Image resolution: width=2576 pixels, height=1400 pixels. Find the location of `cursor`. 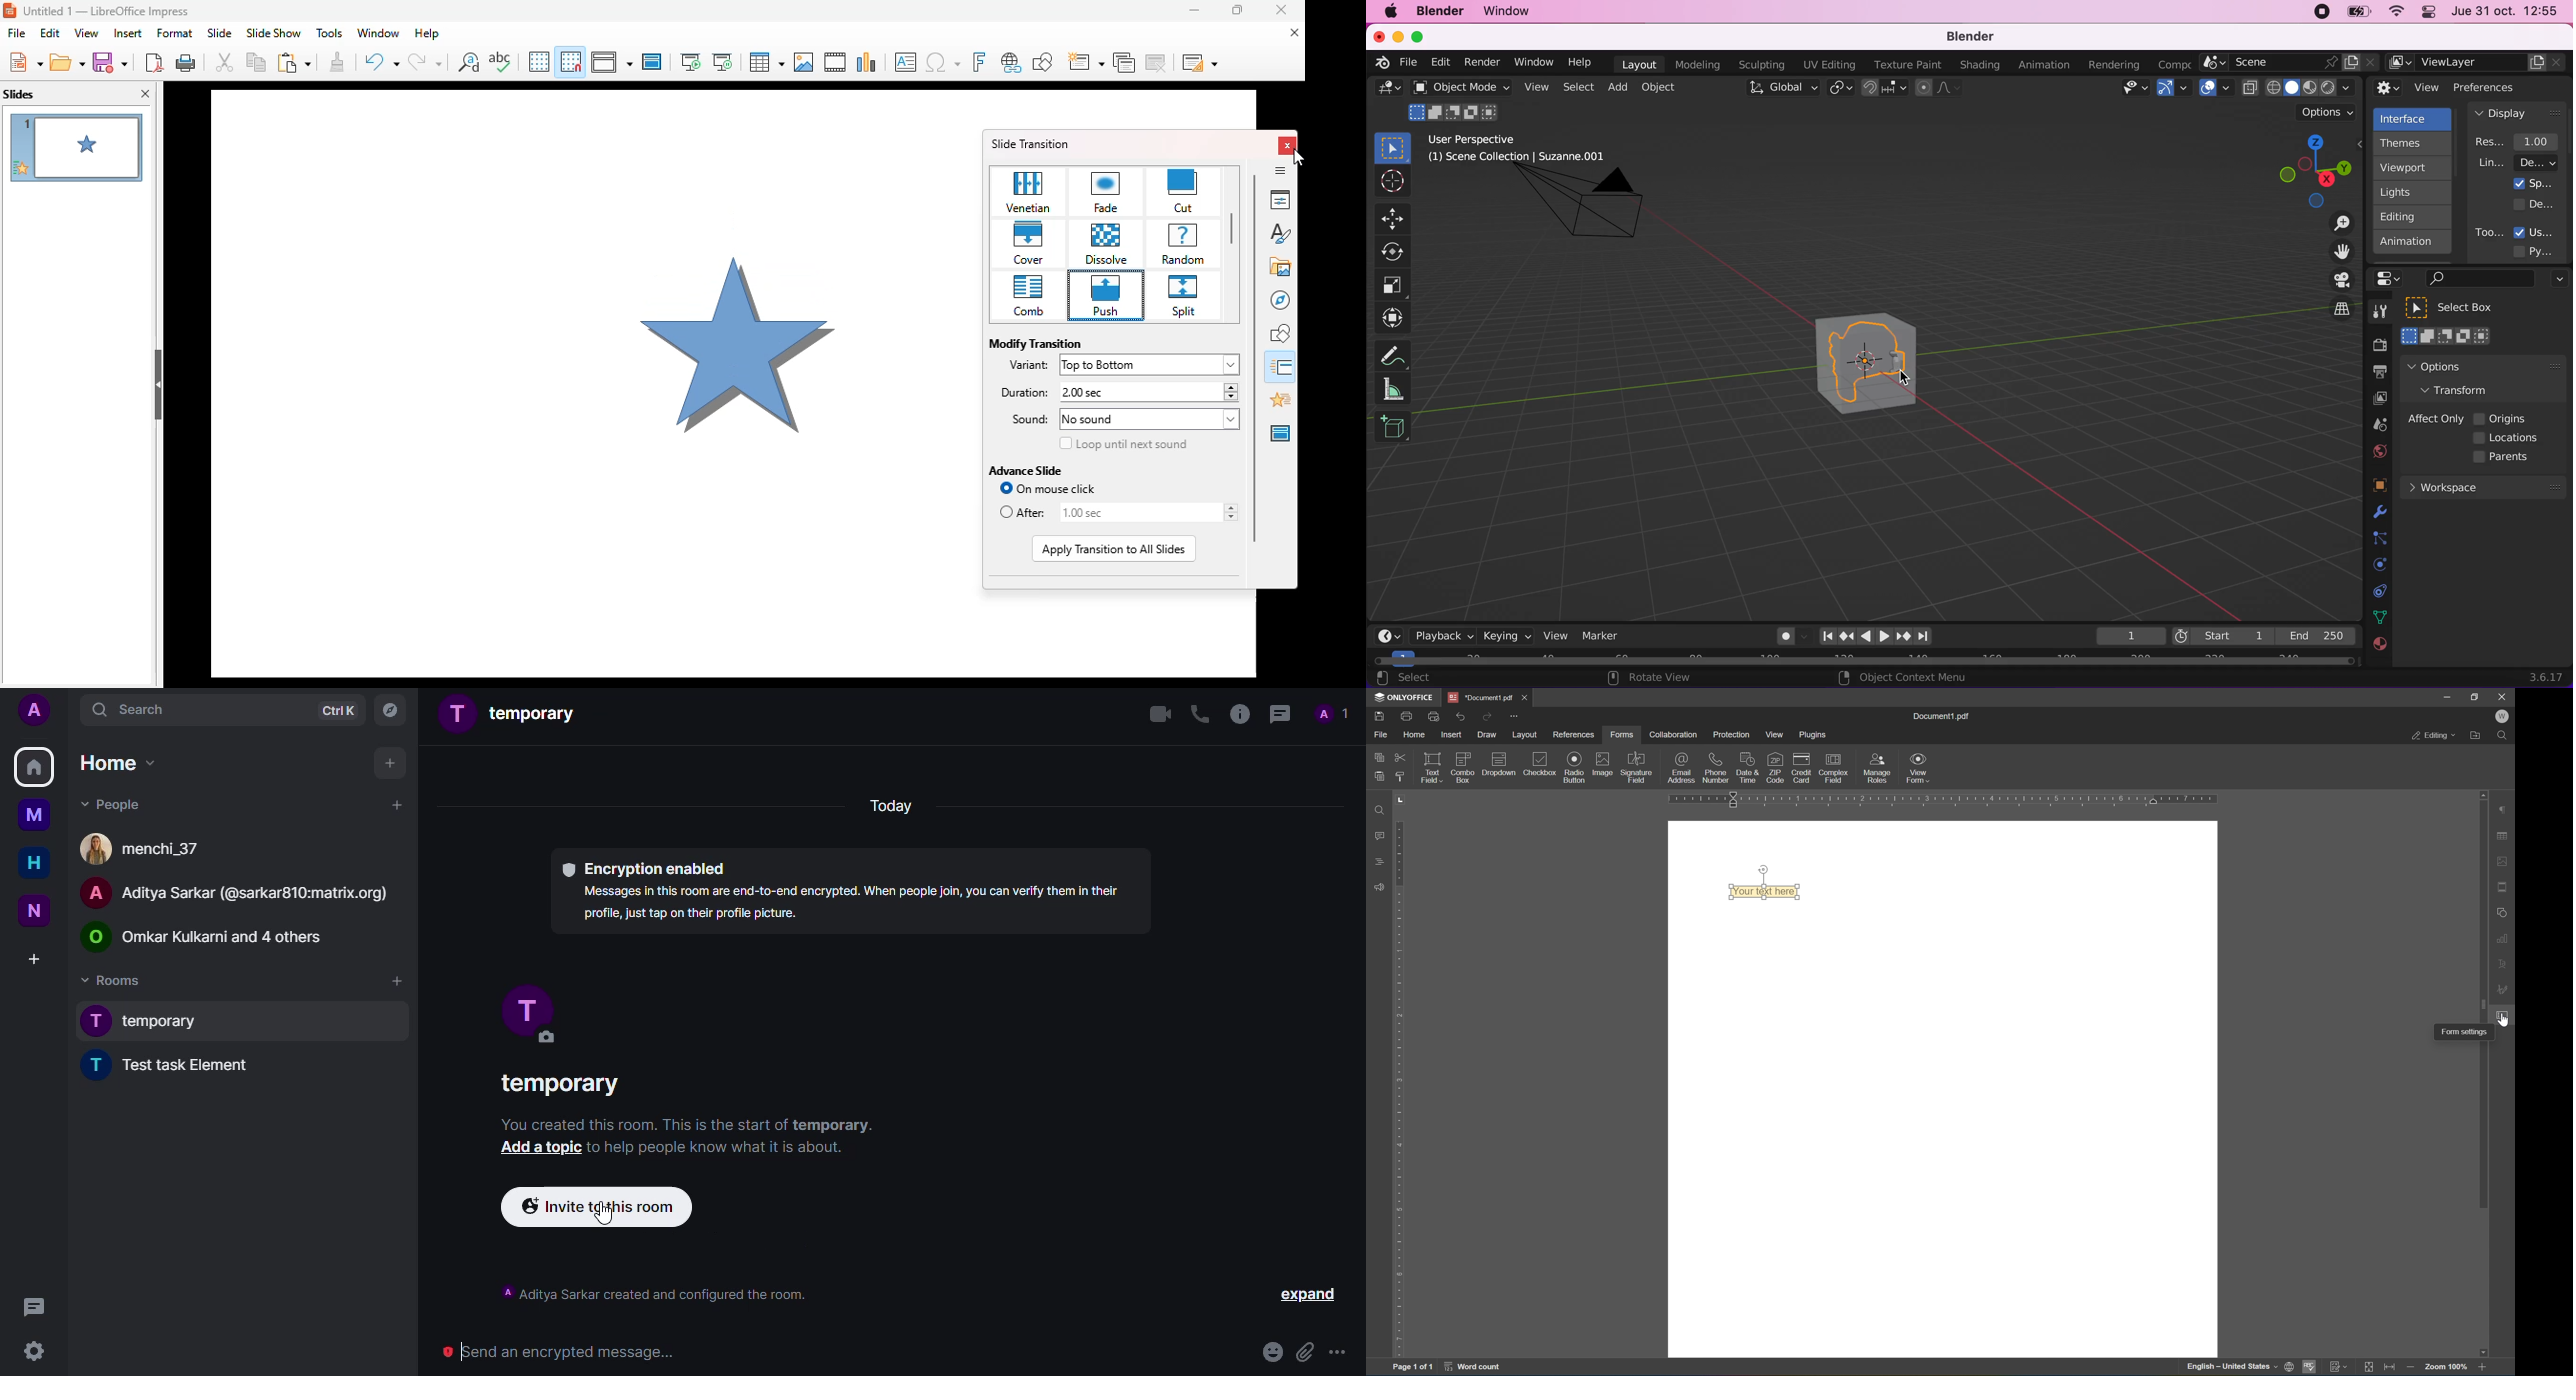

cursor is located at coordinates (1299, 157).